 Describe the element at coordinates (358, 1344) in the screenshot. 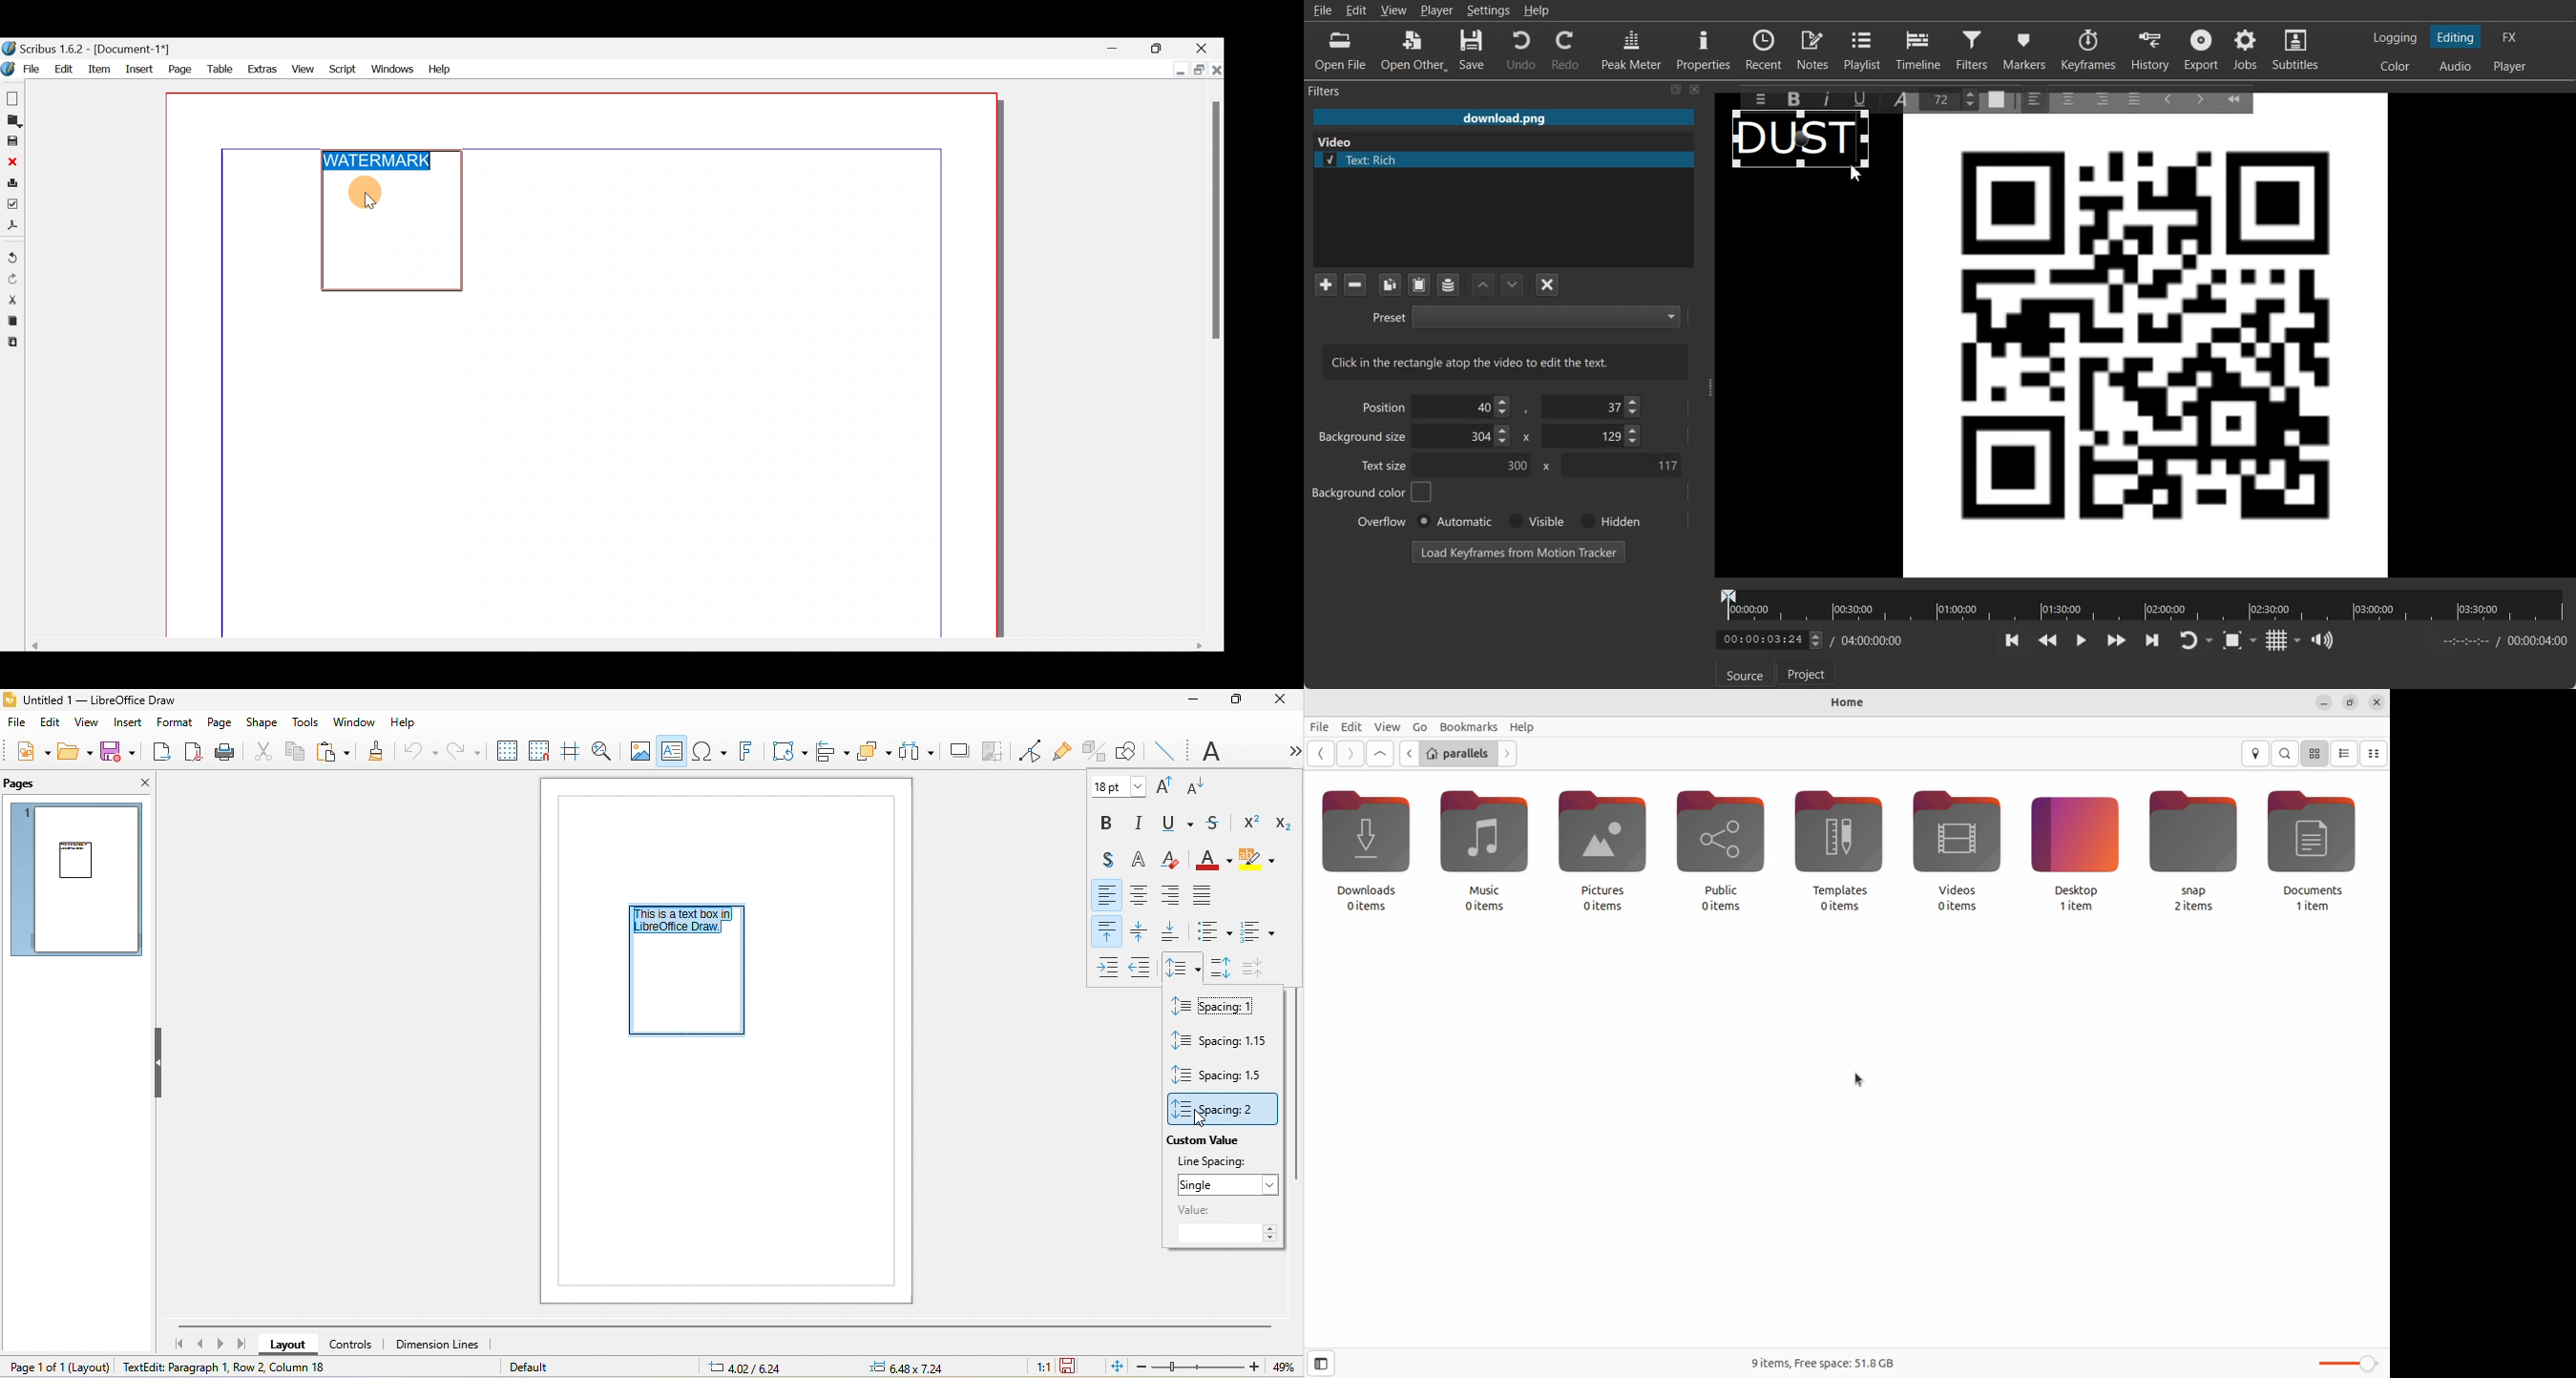

I see `controls` at that location.